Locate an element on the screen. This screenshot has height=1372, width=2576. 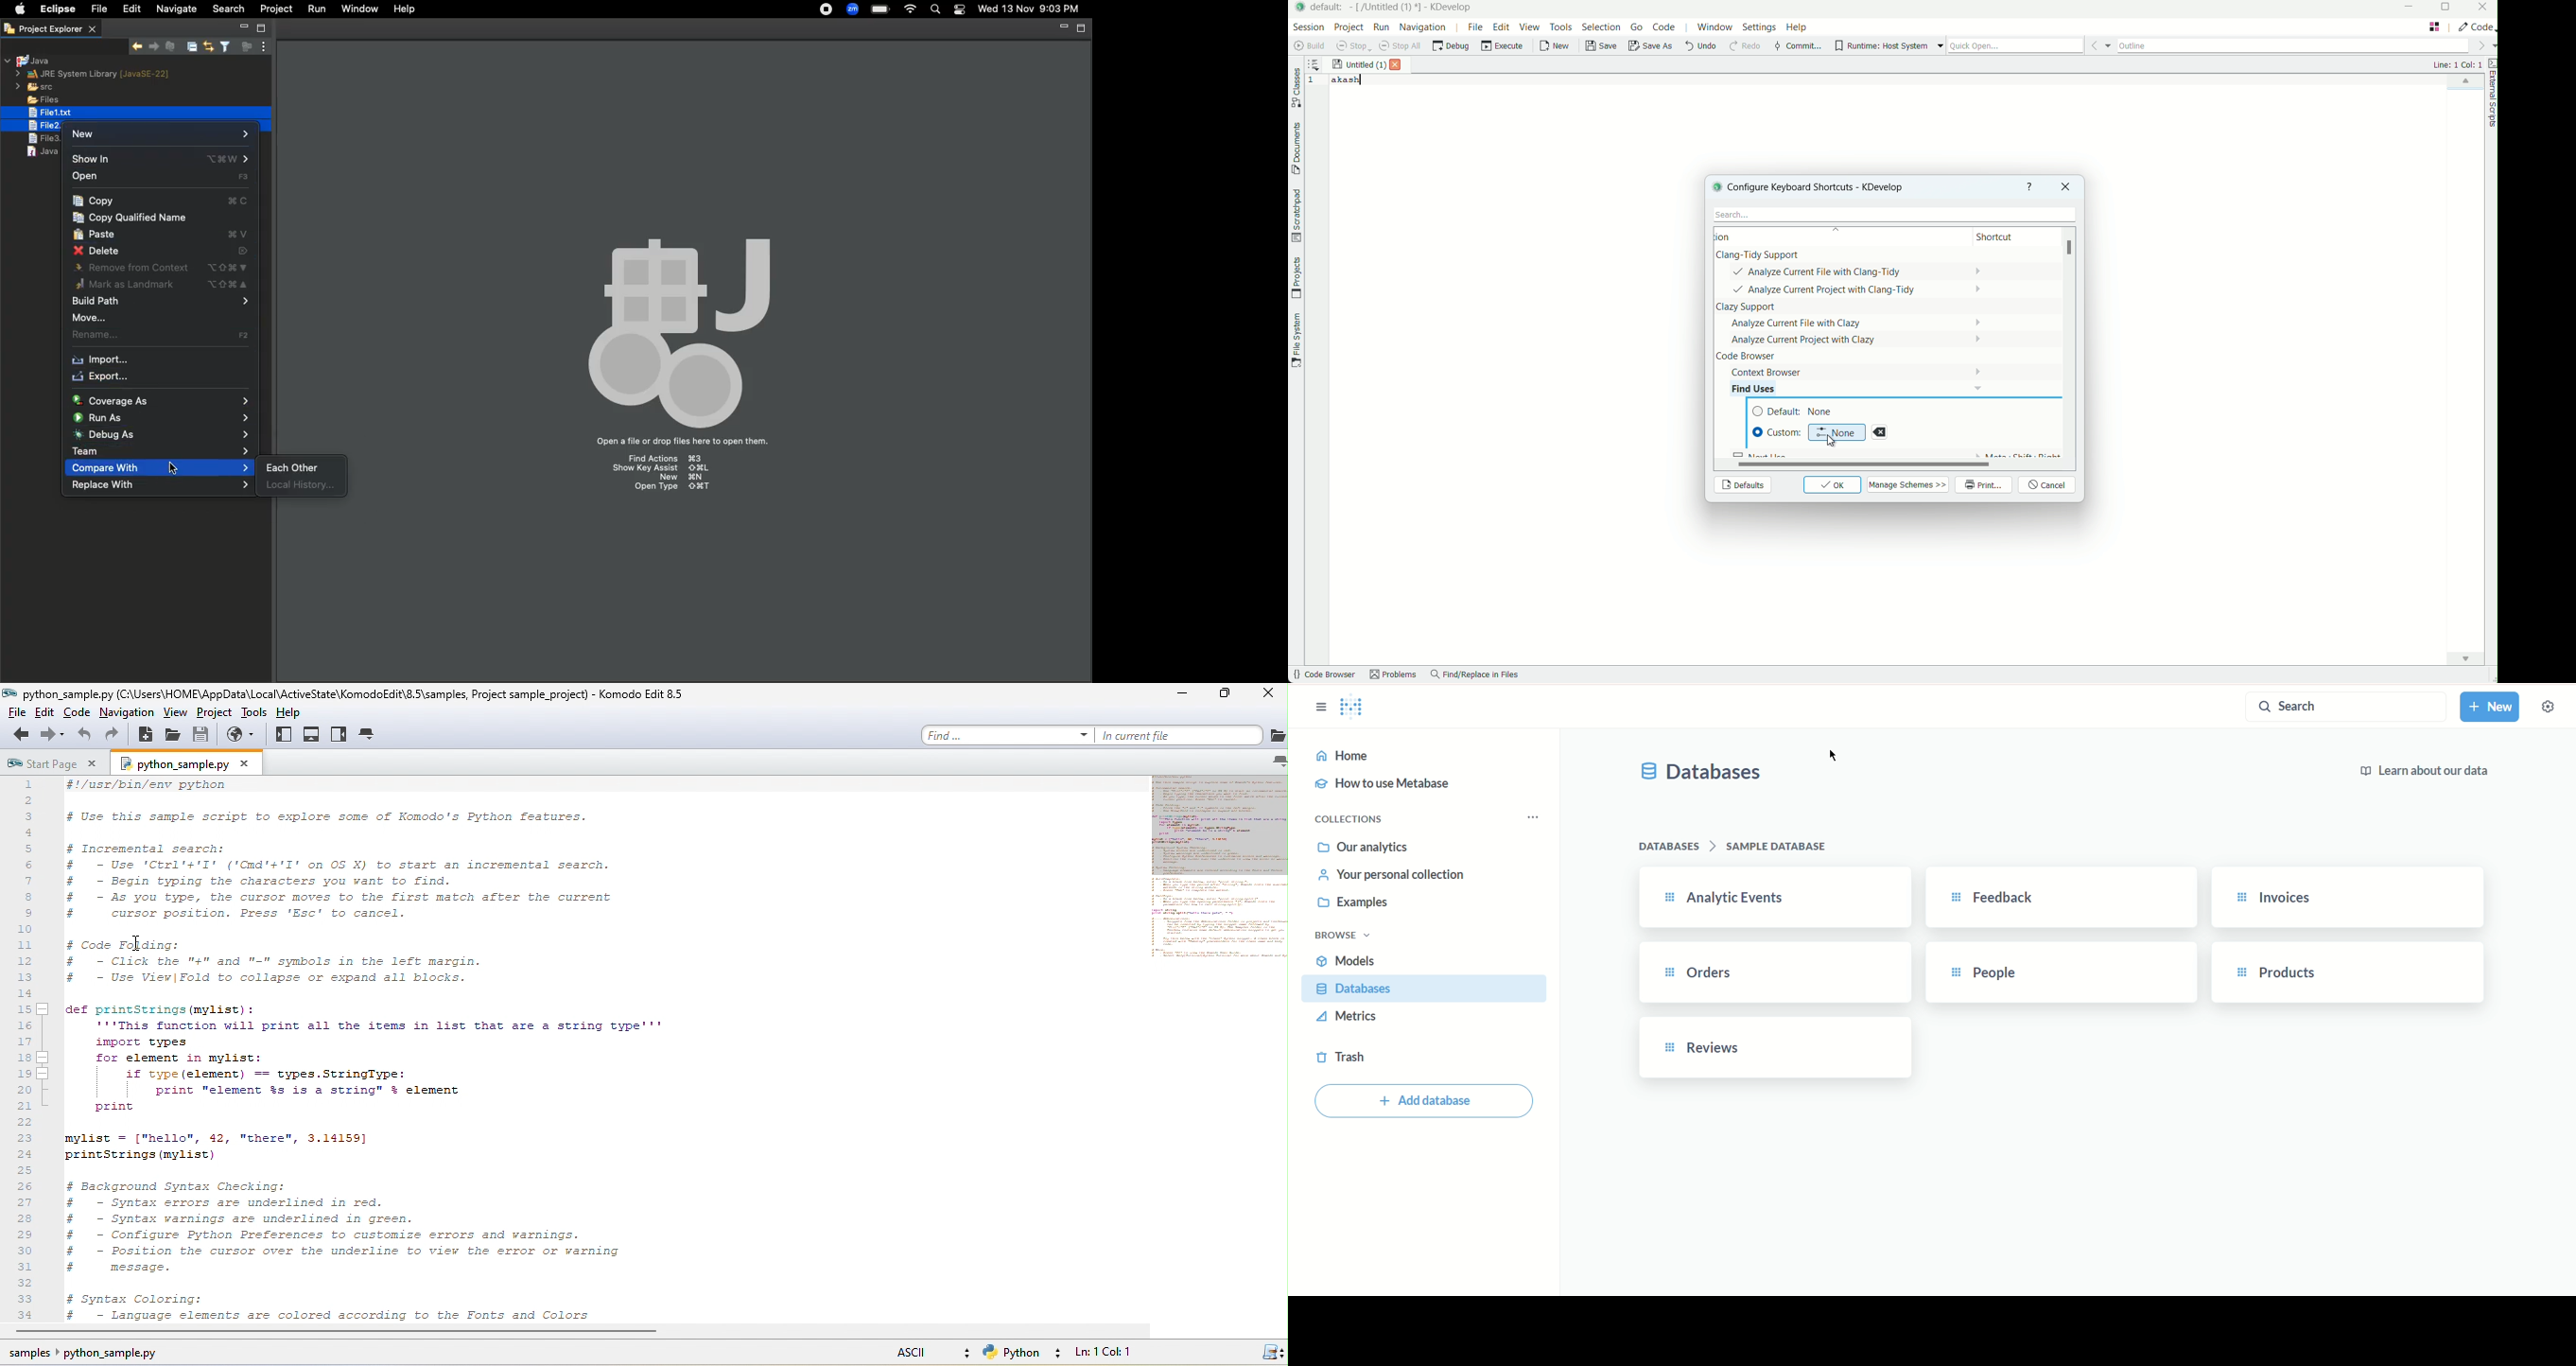
feedback is located at coordinates (2058, 898).